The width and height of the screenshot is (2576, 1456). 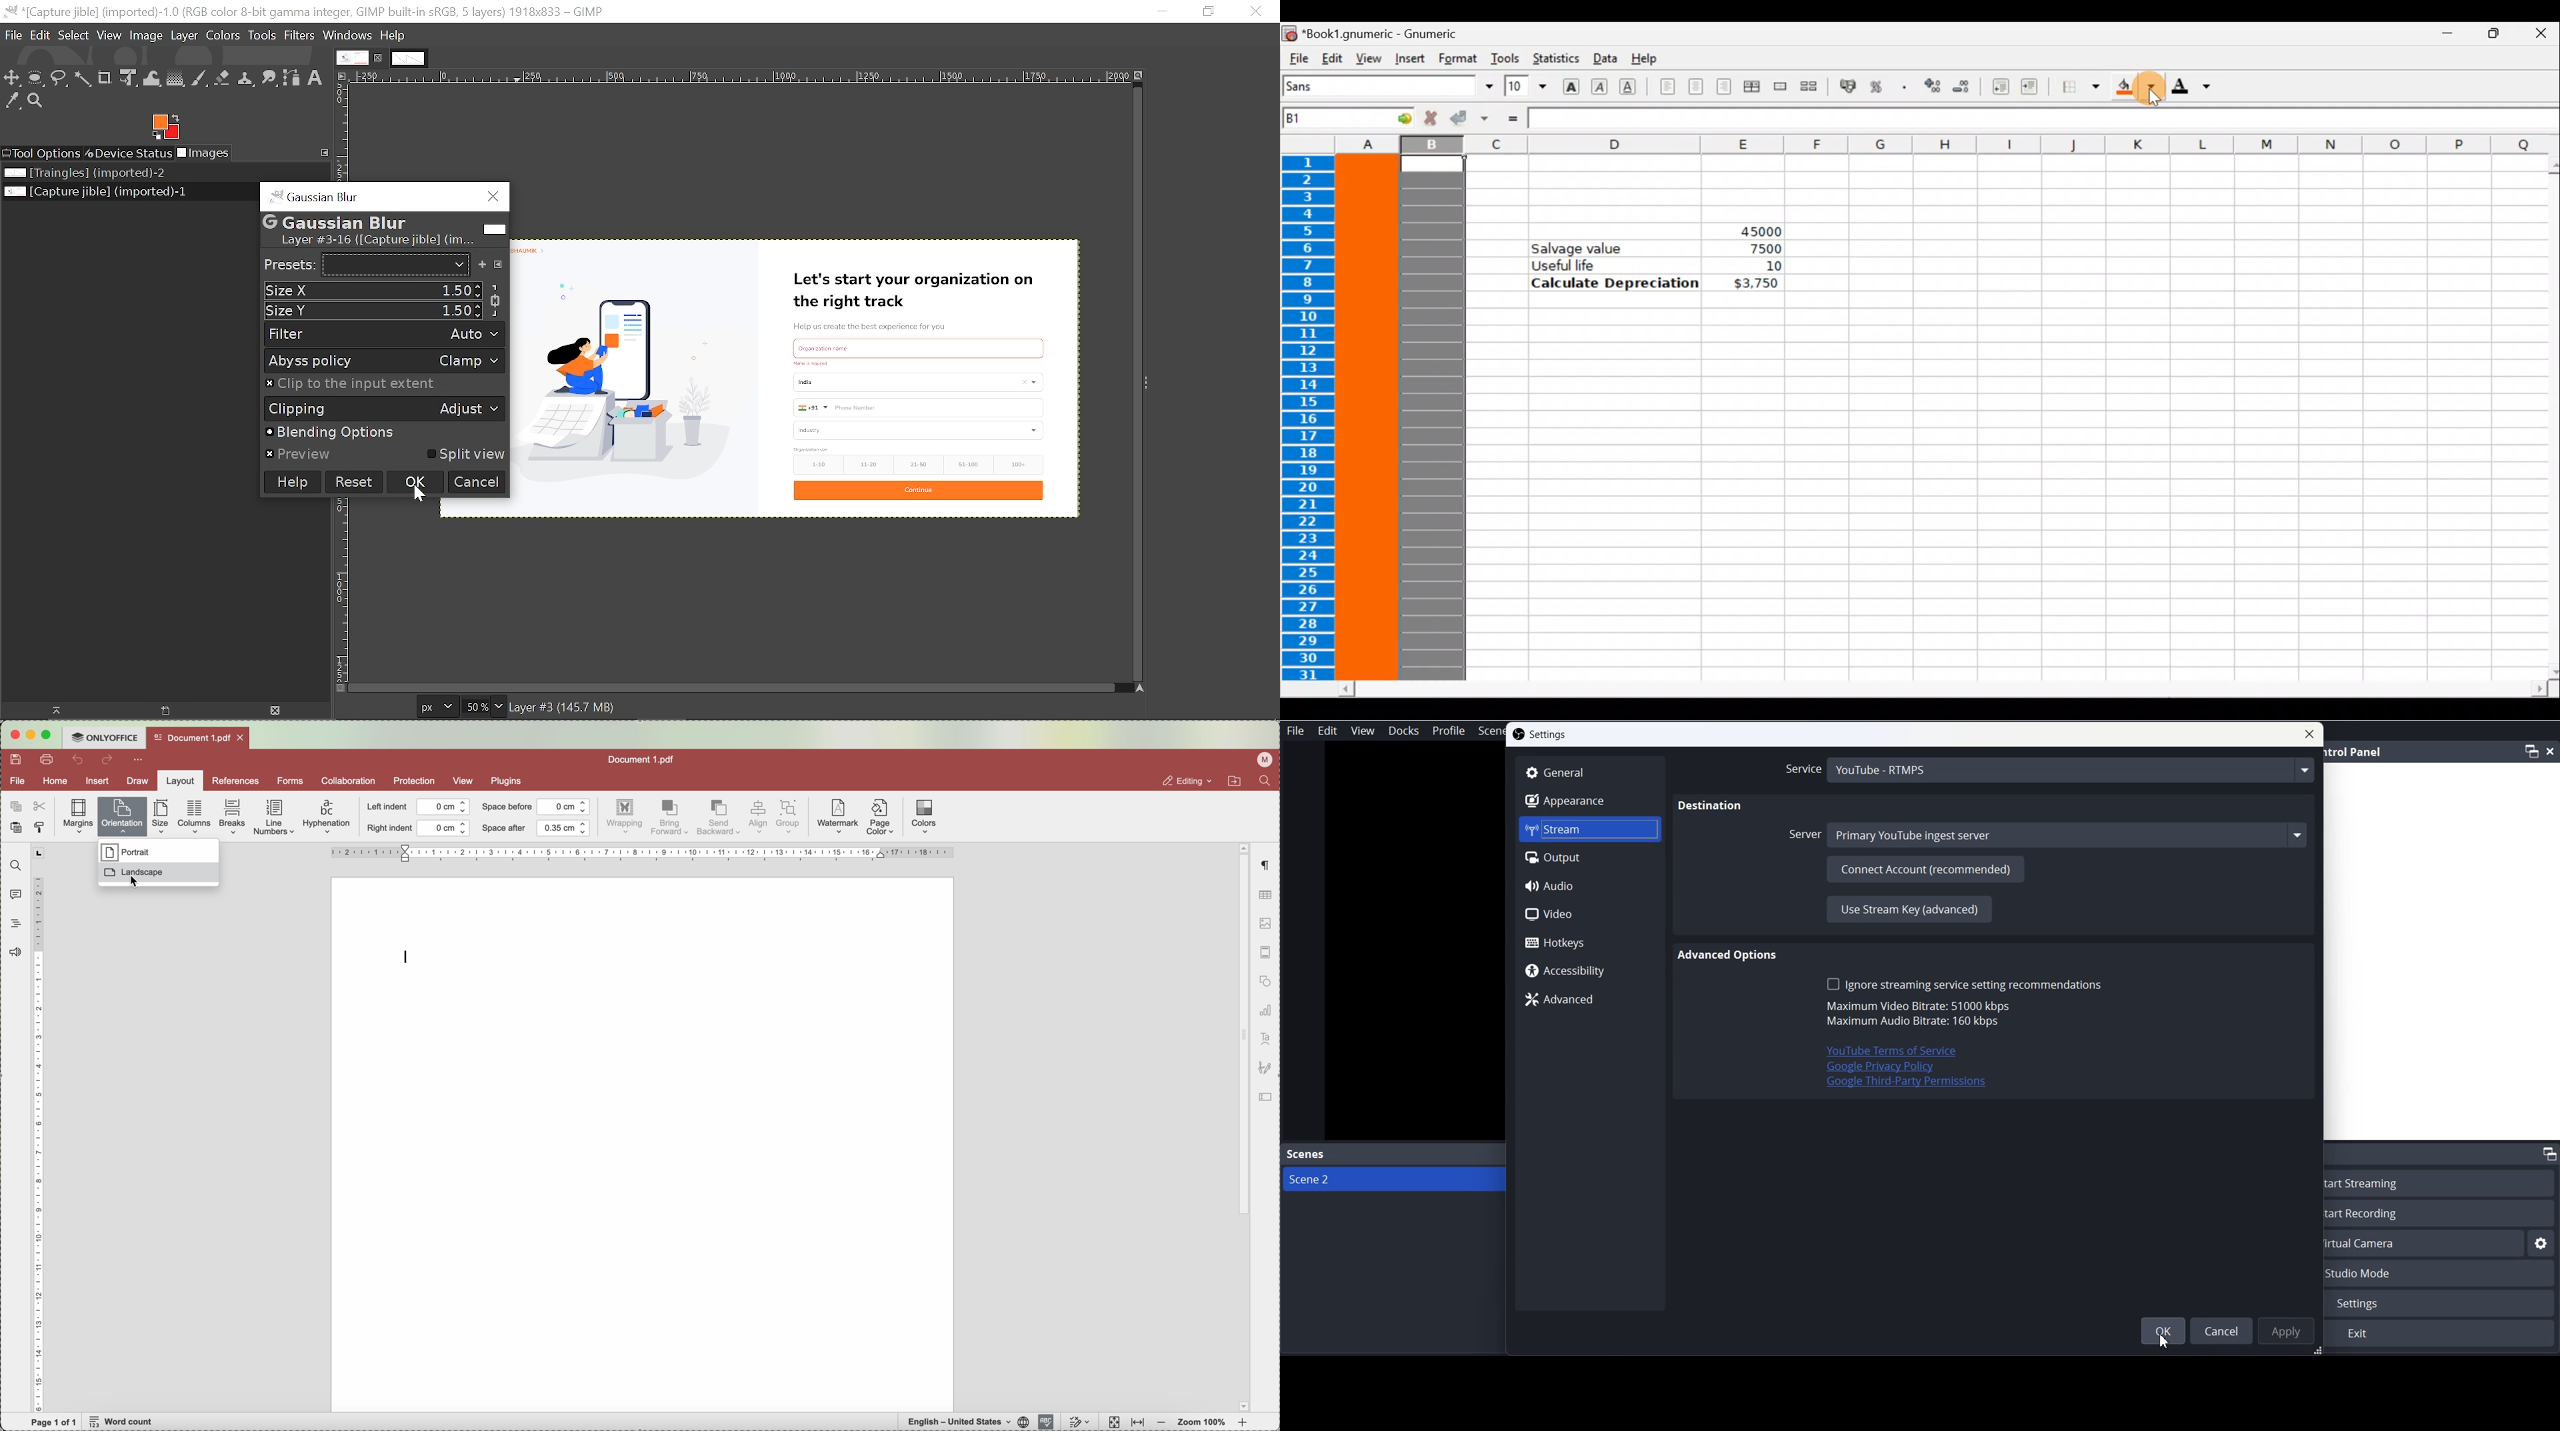 I want to click on Insert, so click(x=1409, y=59).